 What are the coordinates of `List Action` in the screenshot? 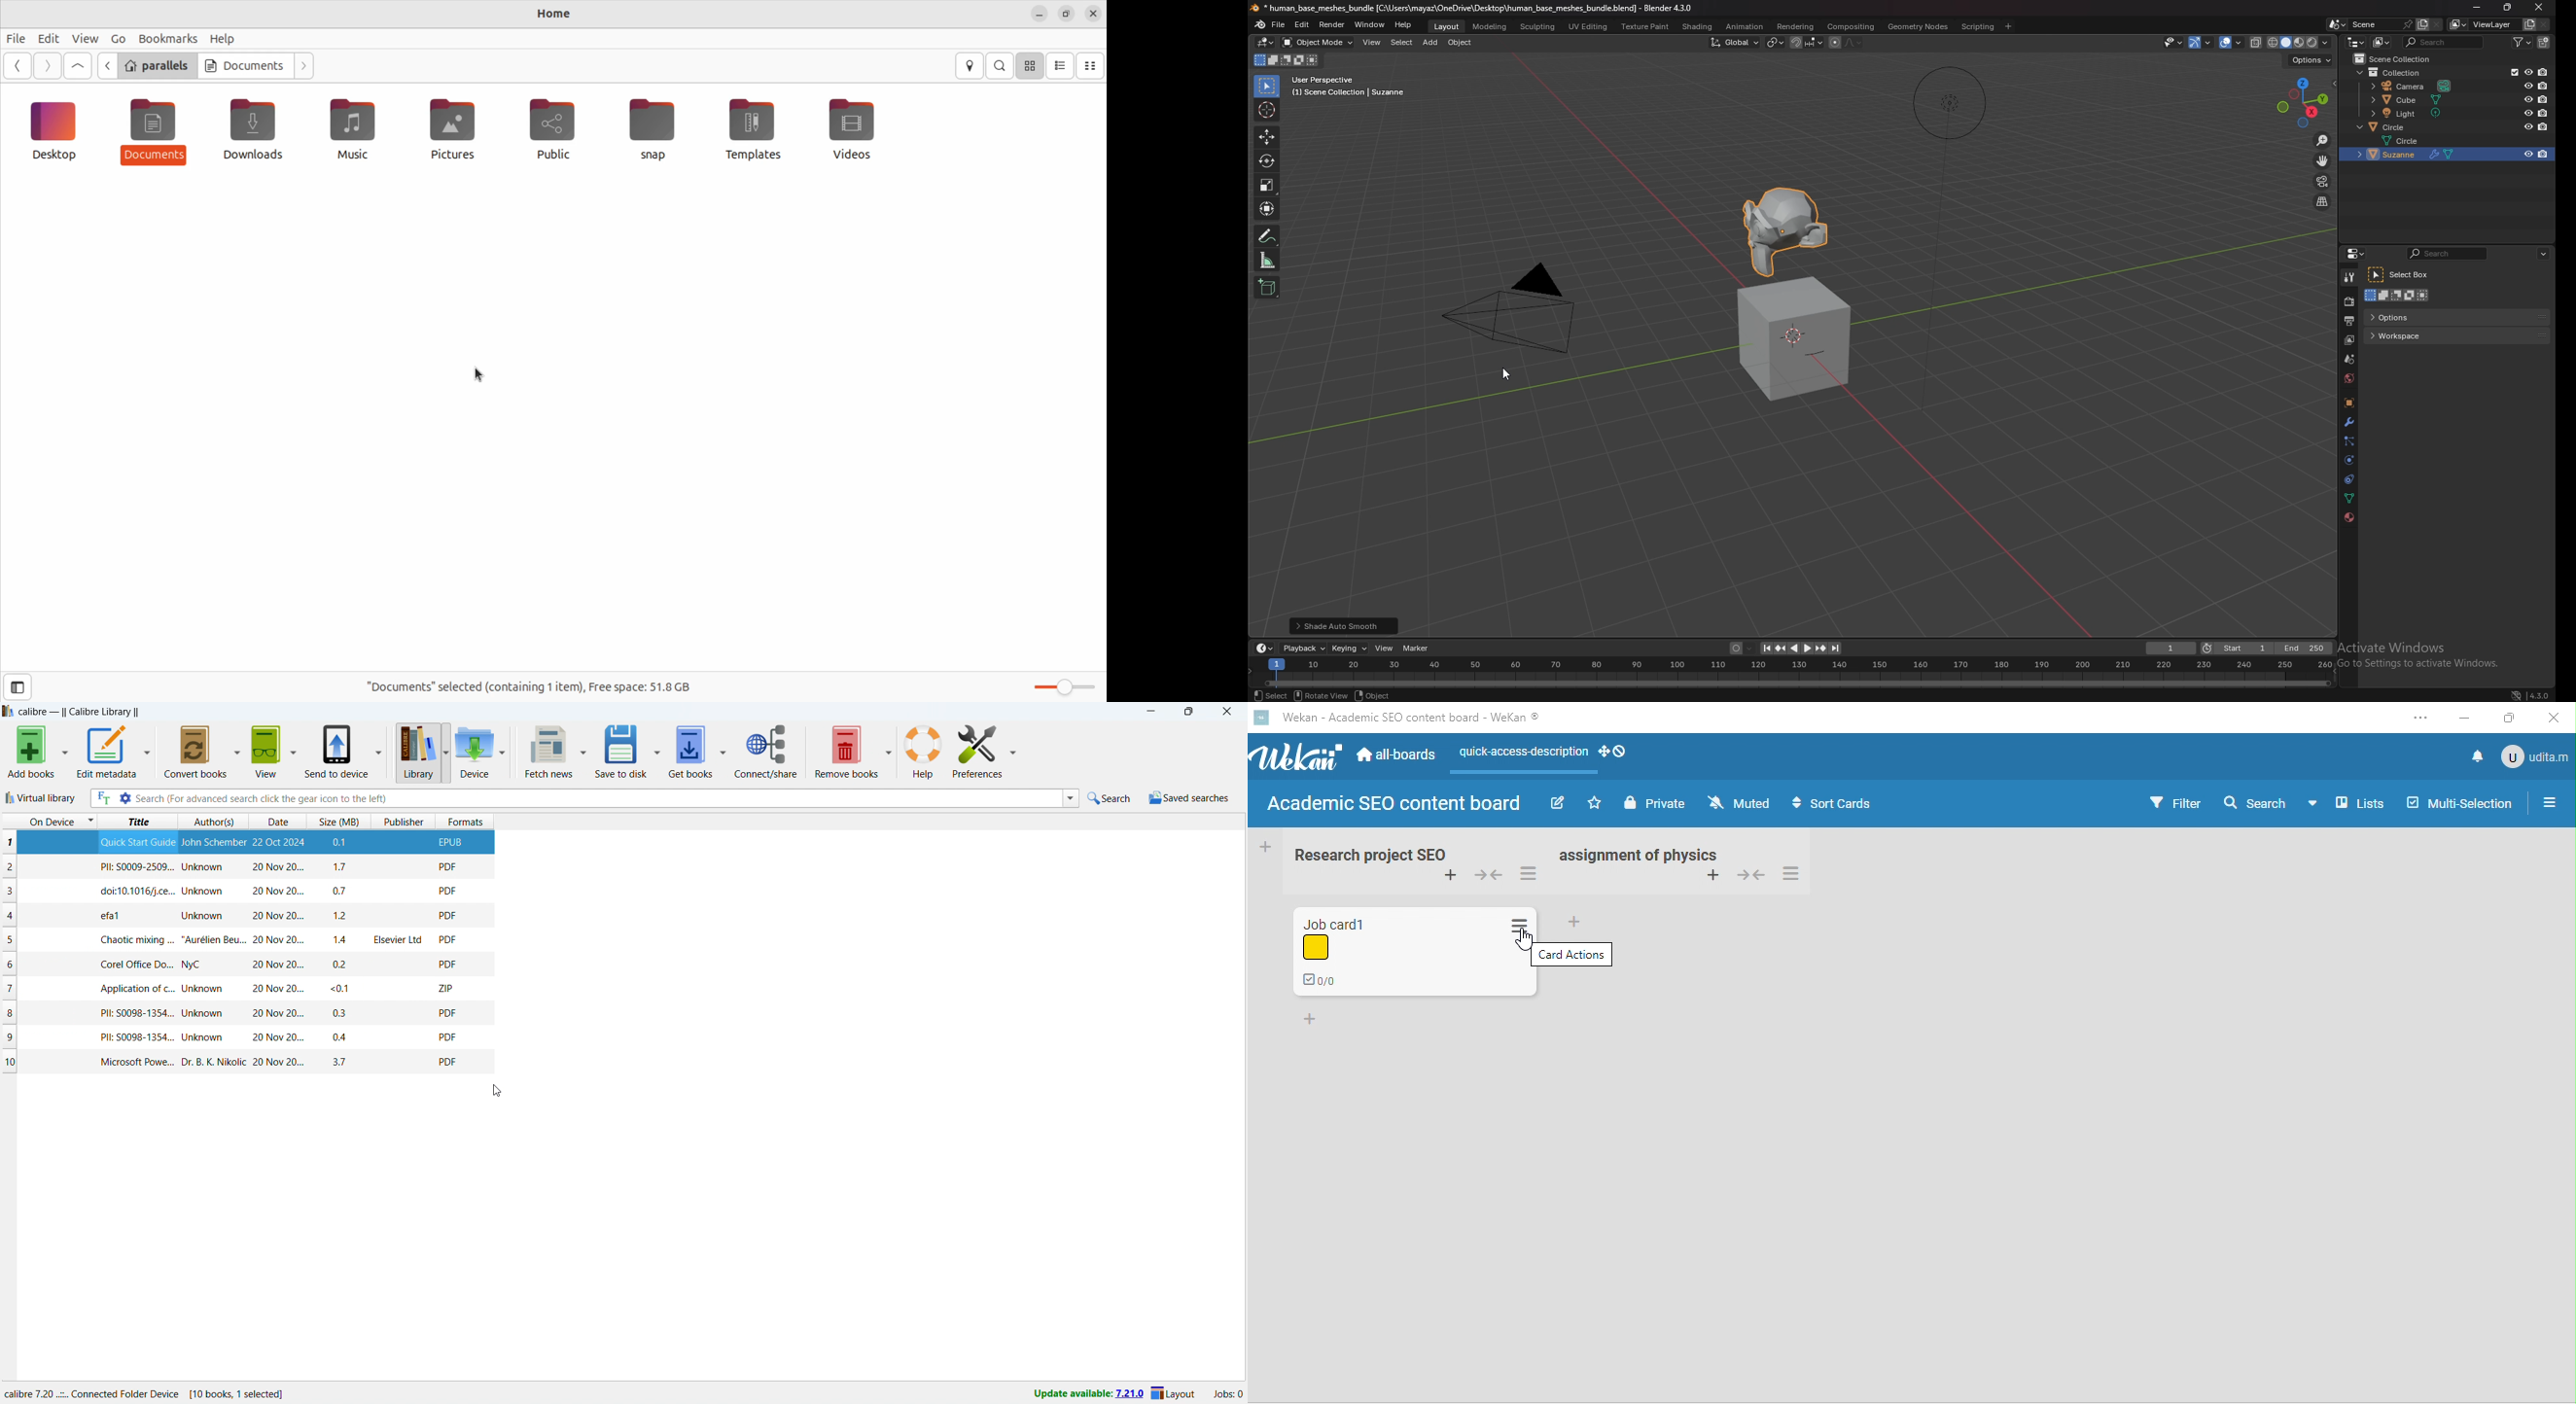 It's located at (1521, 917).